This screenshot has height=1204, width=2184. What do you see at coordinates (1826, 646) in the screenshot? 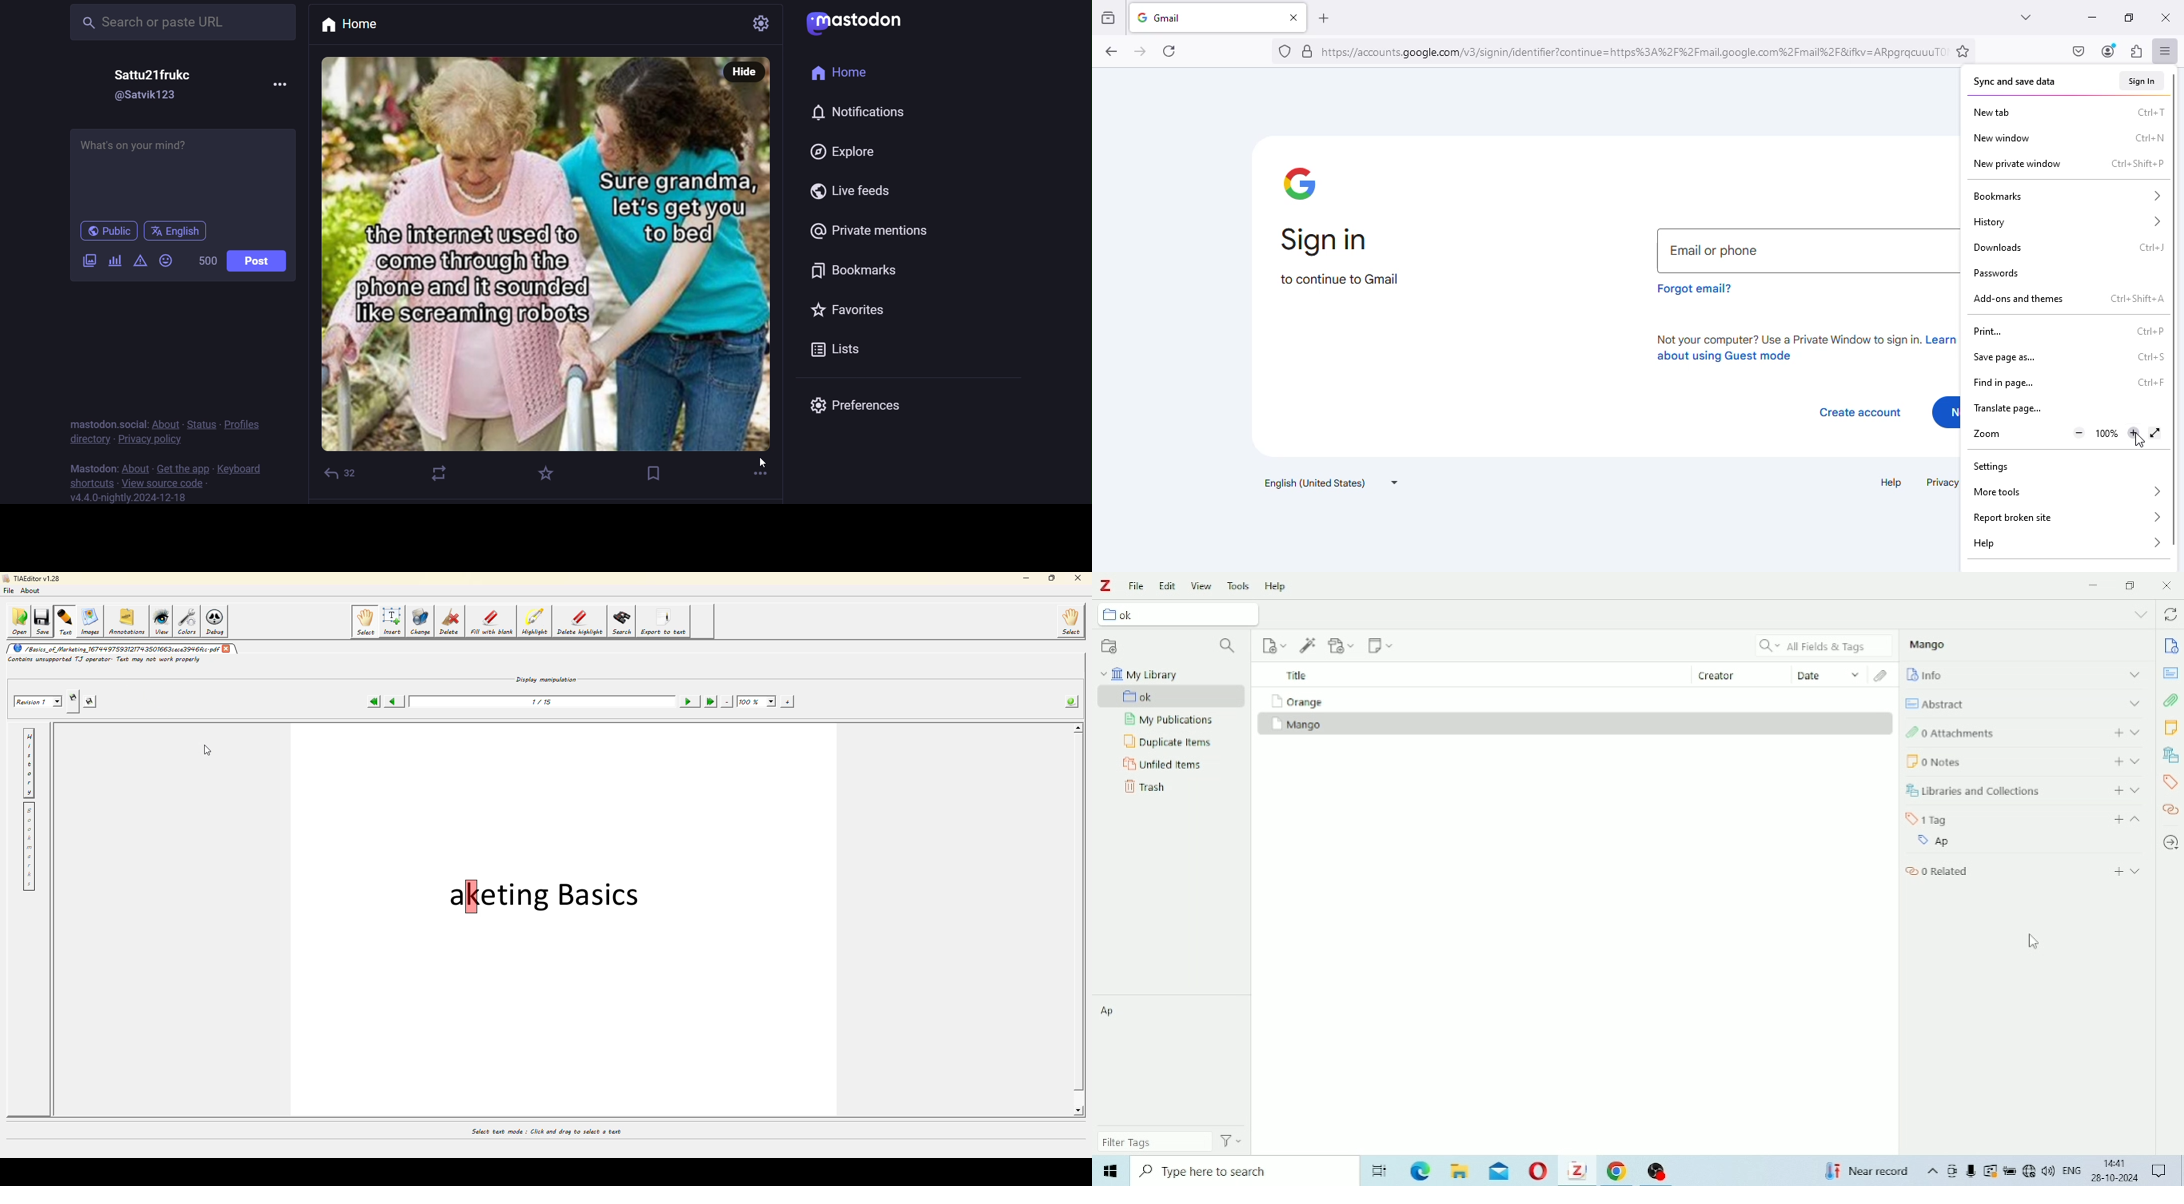
I see `All Fields & Tags` at bounding box center [1826, 646].